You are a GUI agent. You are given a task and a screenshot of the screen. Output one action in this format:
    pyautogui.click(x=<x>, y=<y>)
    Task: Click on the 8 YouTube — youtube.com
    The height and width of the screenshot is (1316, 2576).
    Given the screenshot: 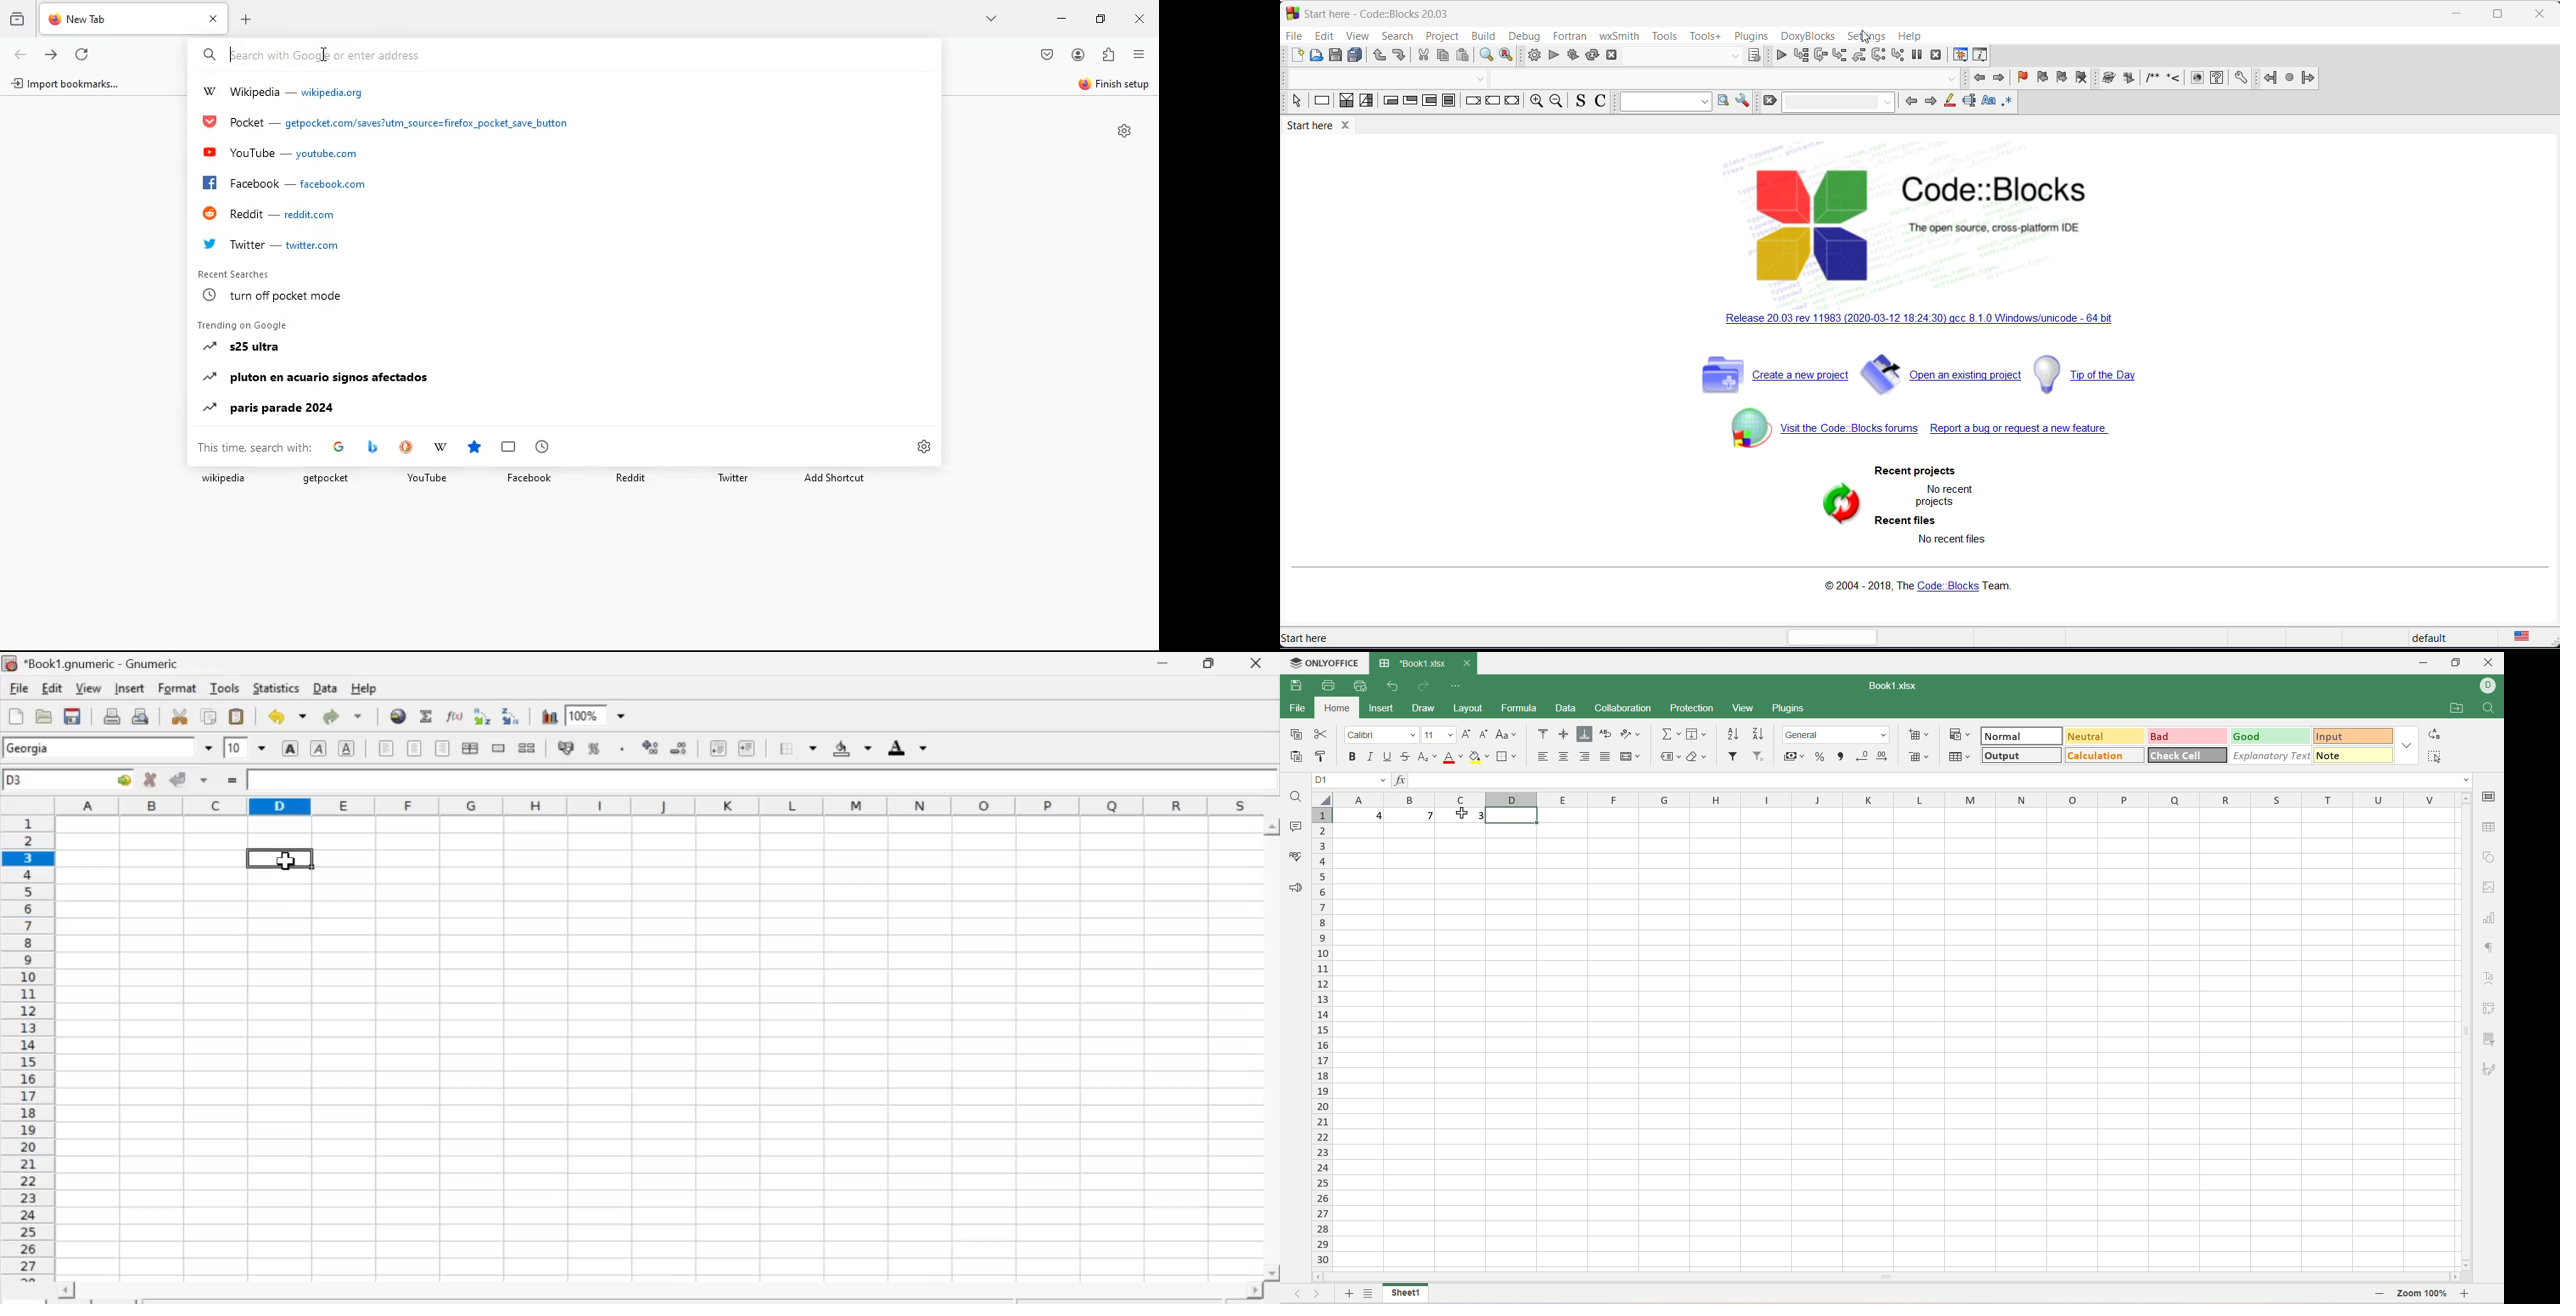 What is the action you would take?
    pyautogui.click(x=281, y=153)
    